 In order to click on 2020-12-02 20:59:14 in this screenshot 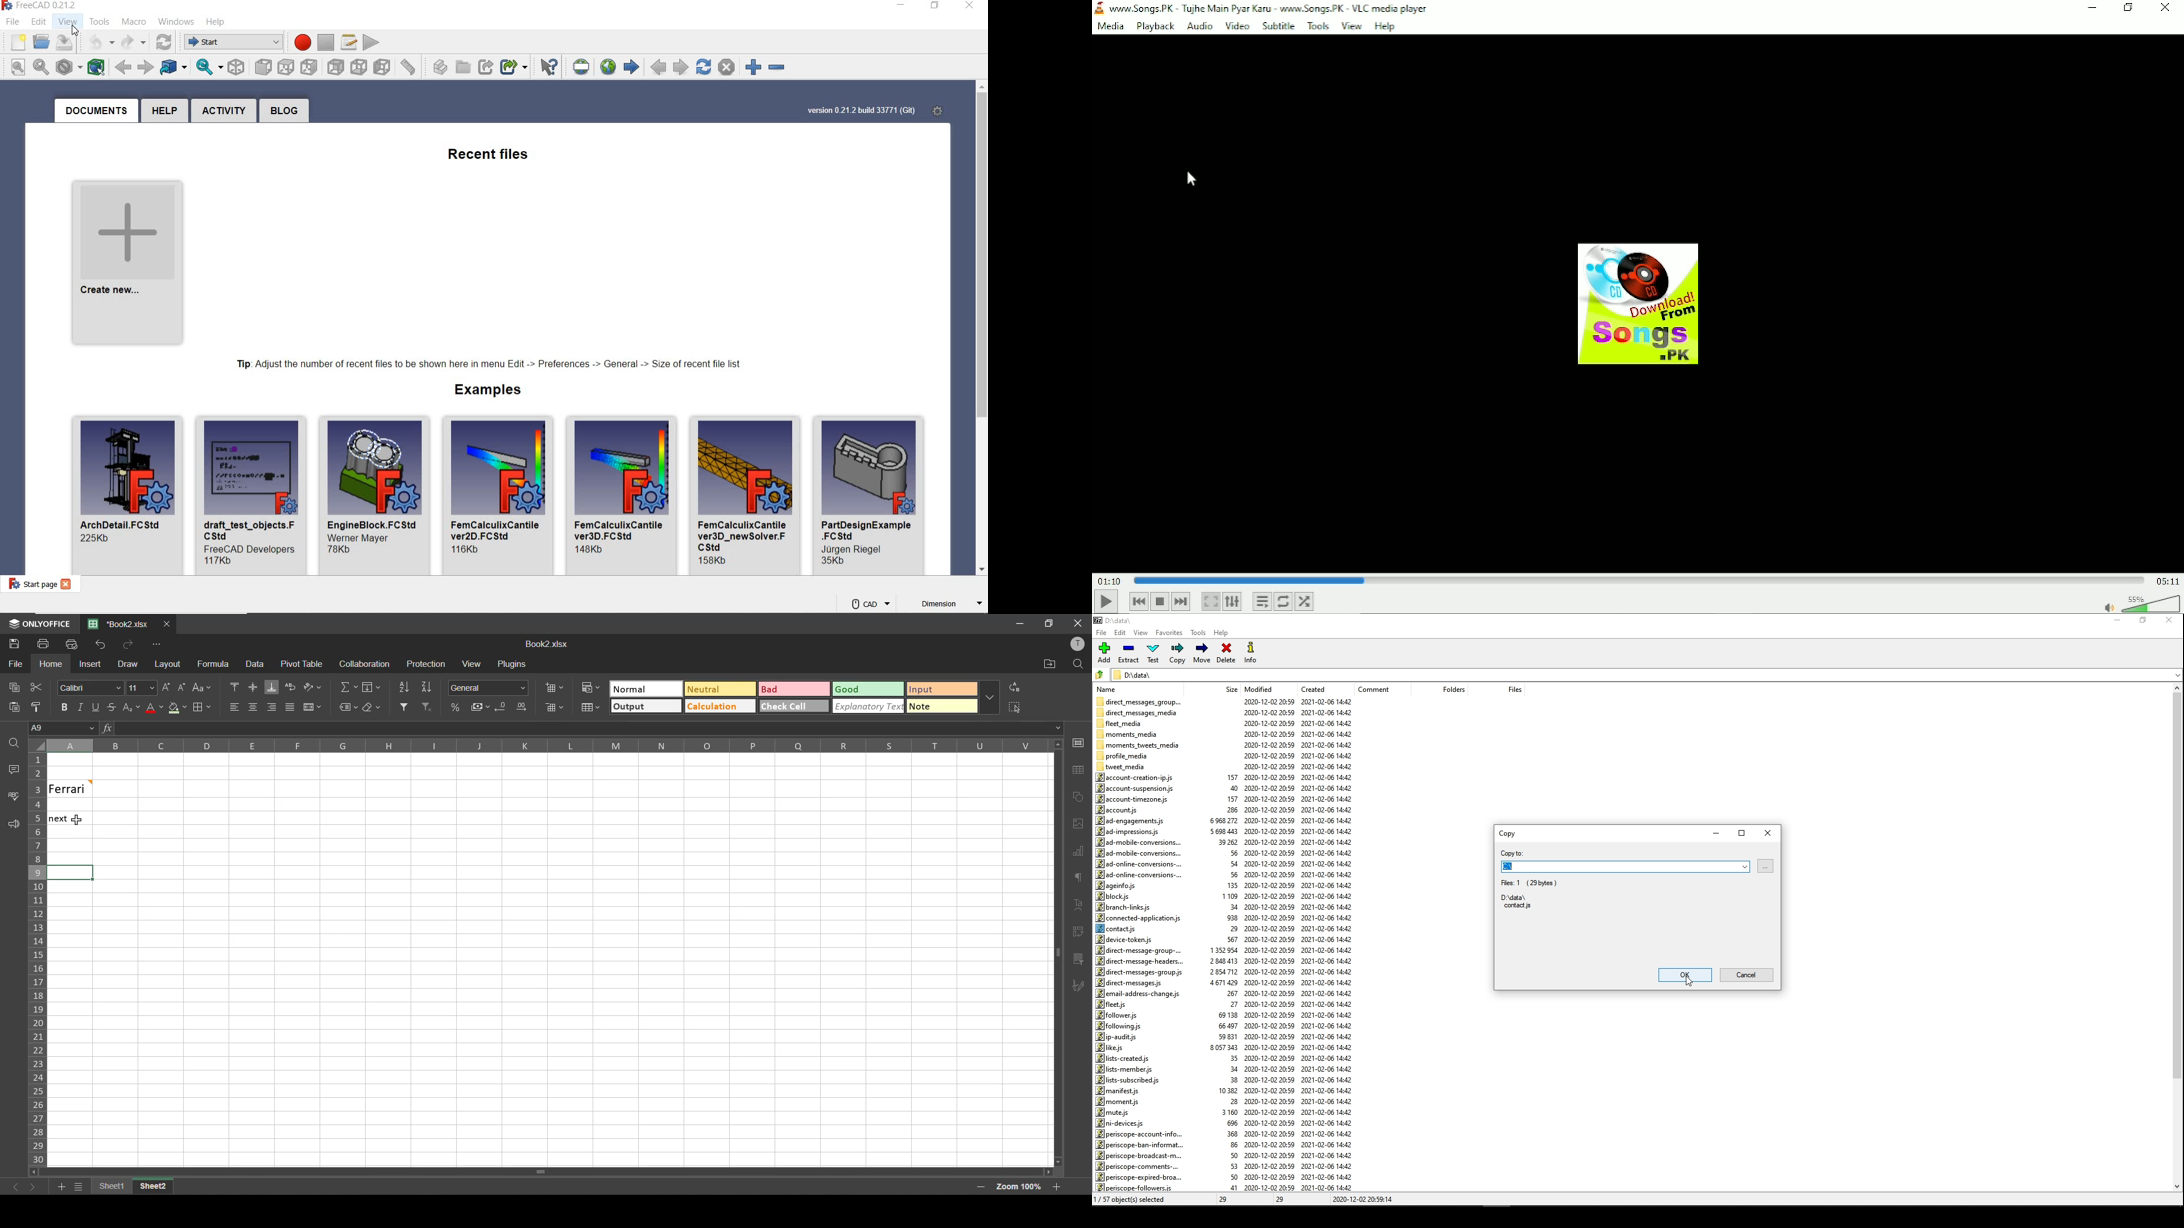, I will do `click(1365, 1200)`.